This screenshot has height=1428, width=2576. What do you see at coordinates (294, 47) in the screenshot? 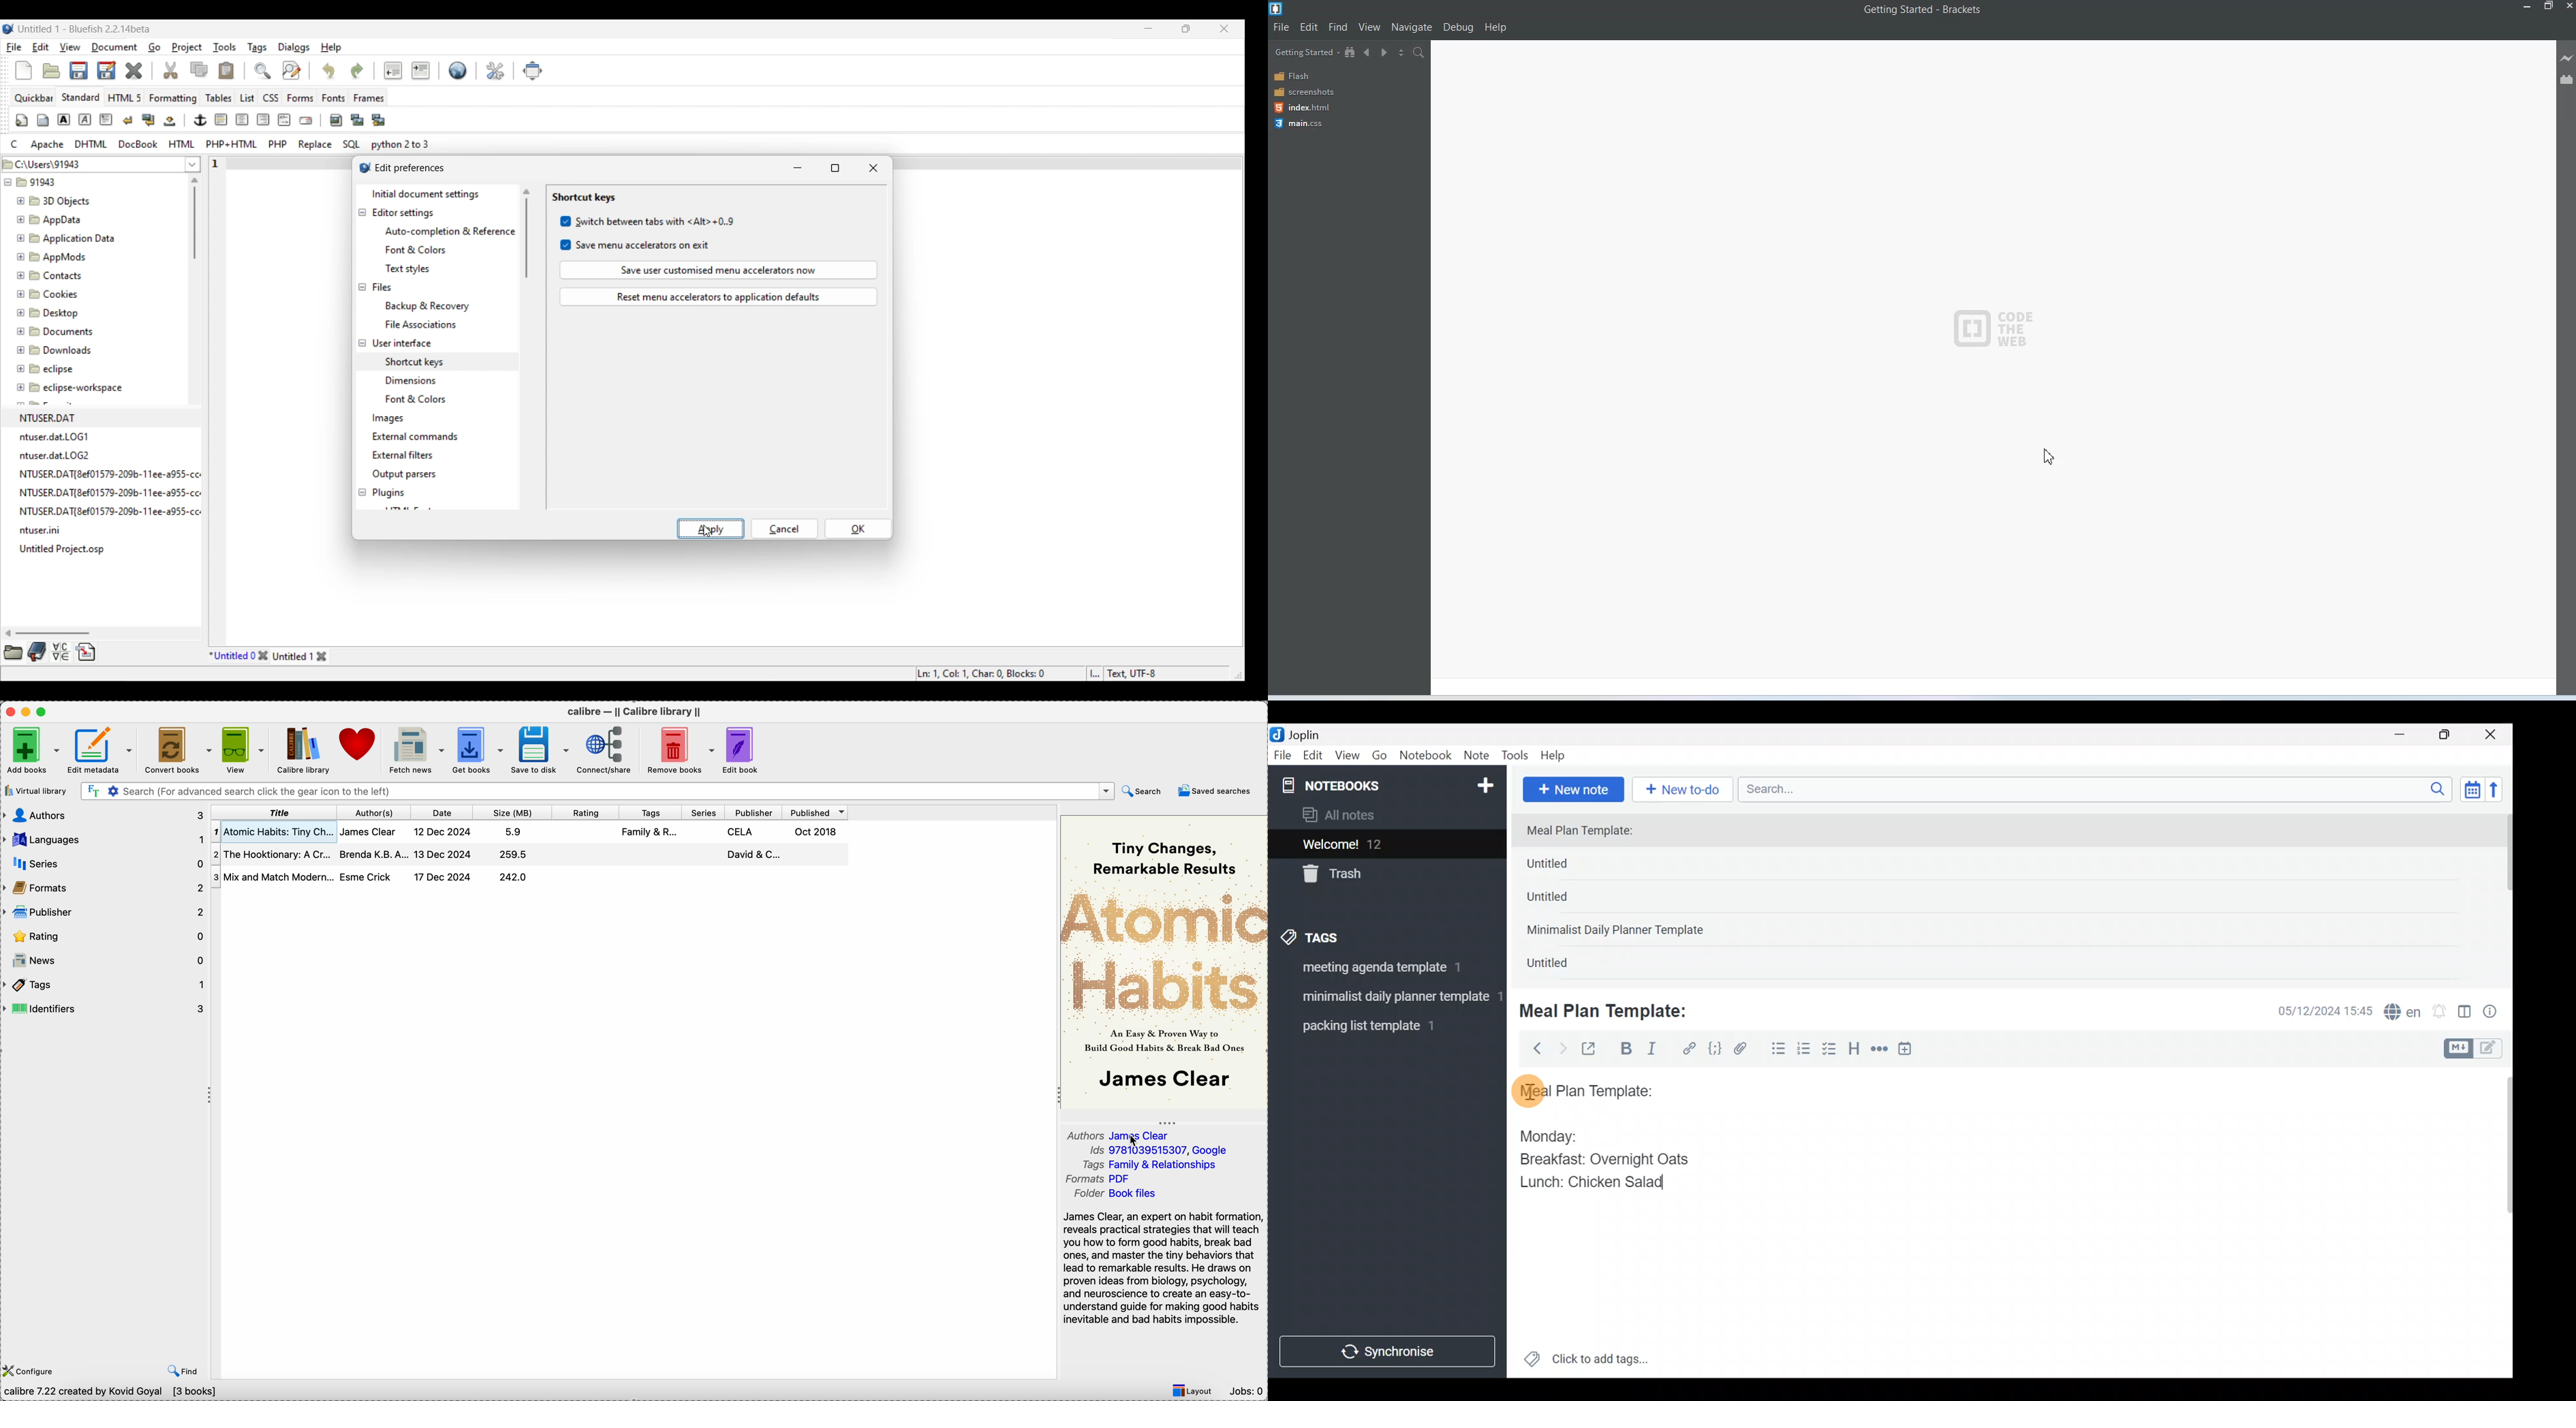
I see `Dialogs menu` at bounding box center [294, 47].